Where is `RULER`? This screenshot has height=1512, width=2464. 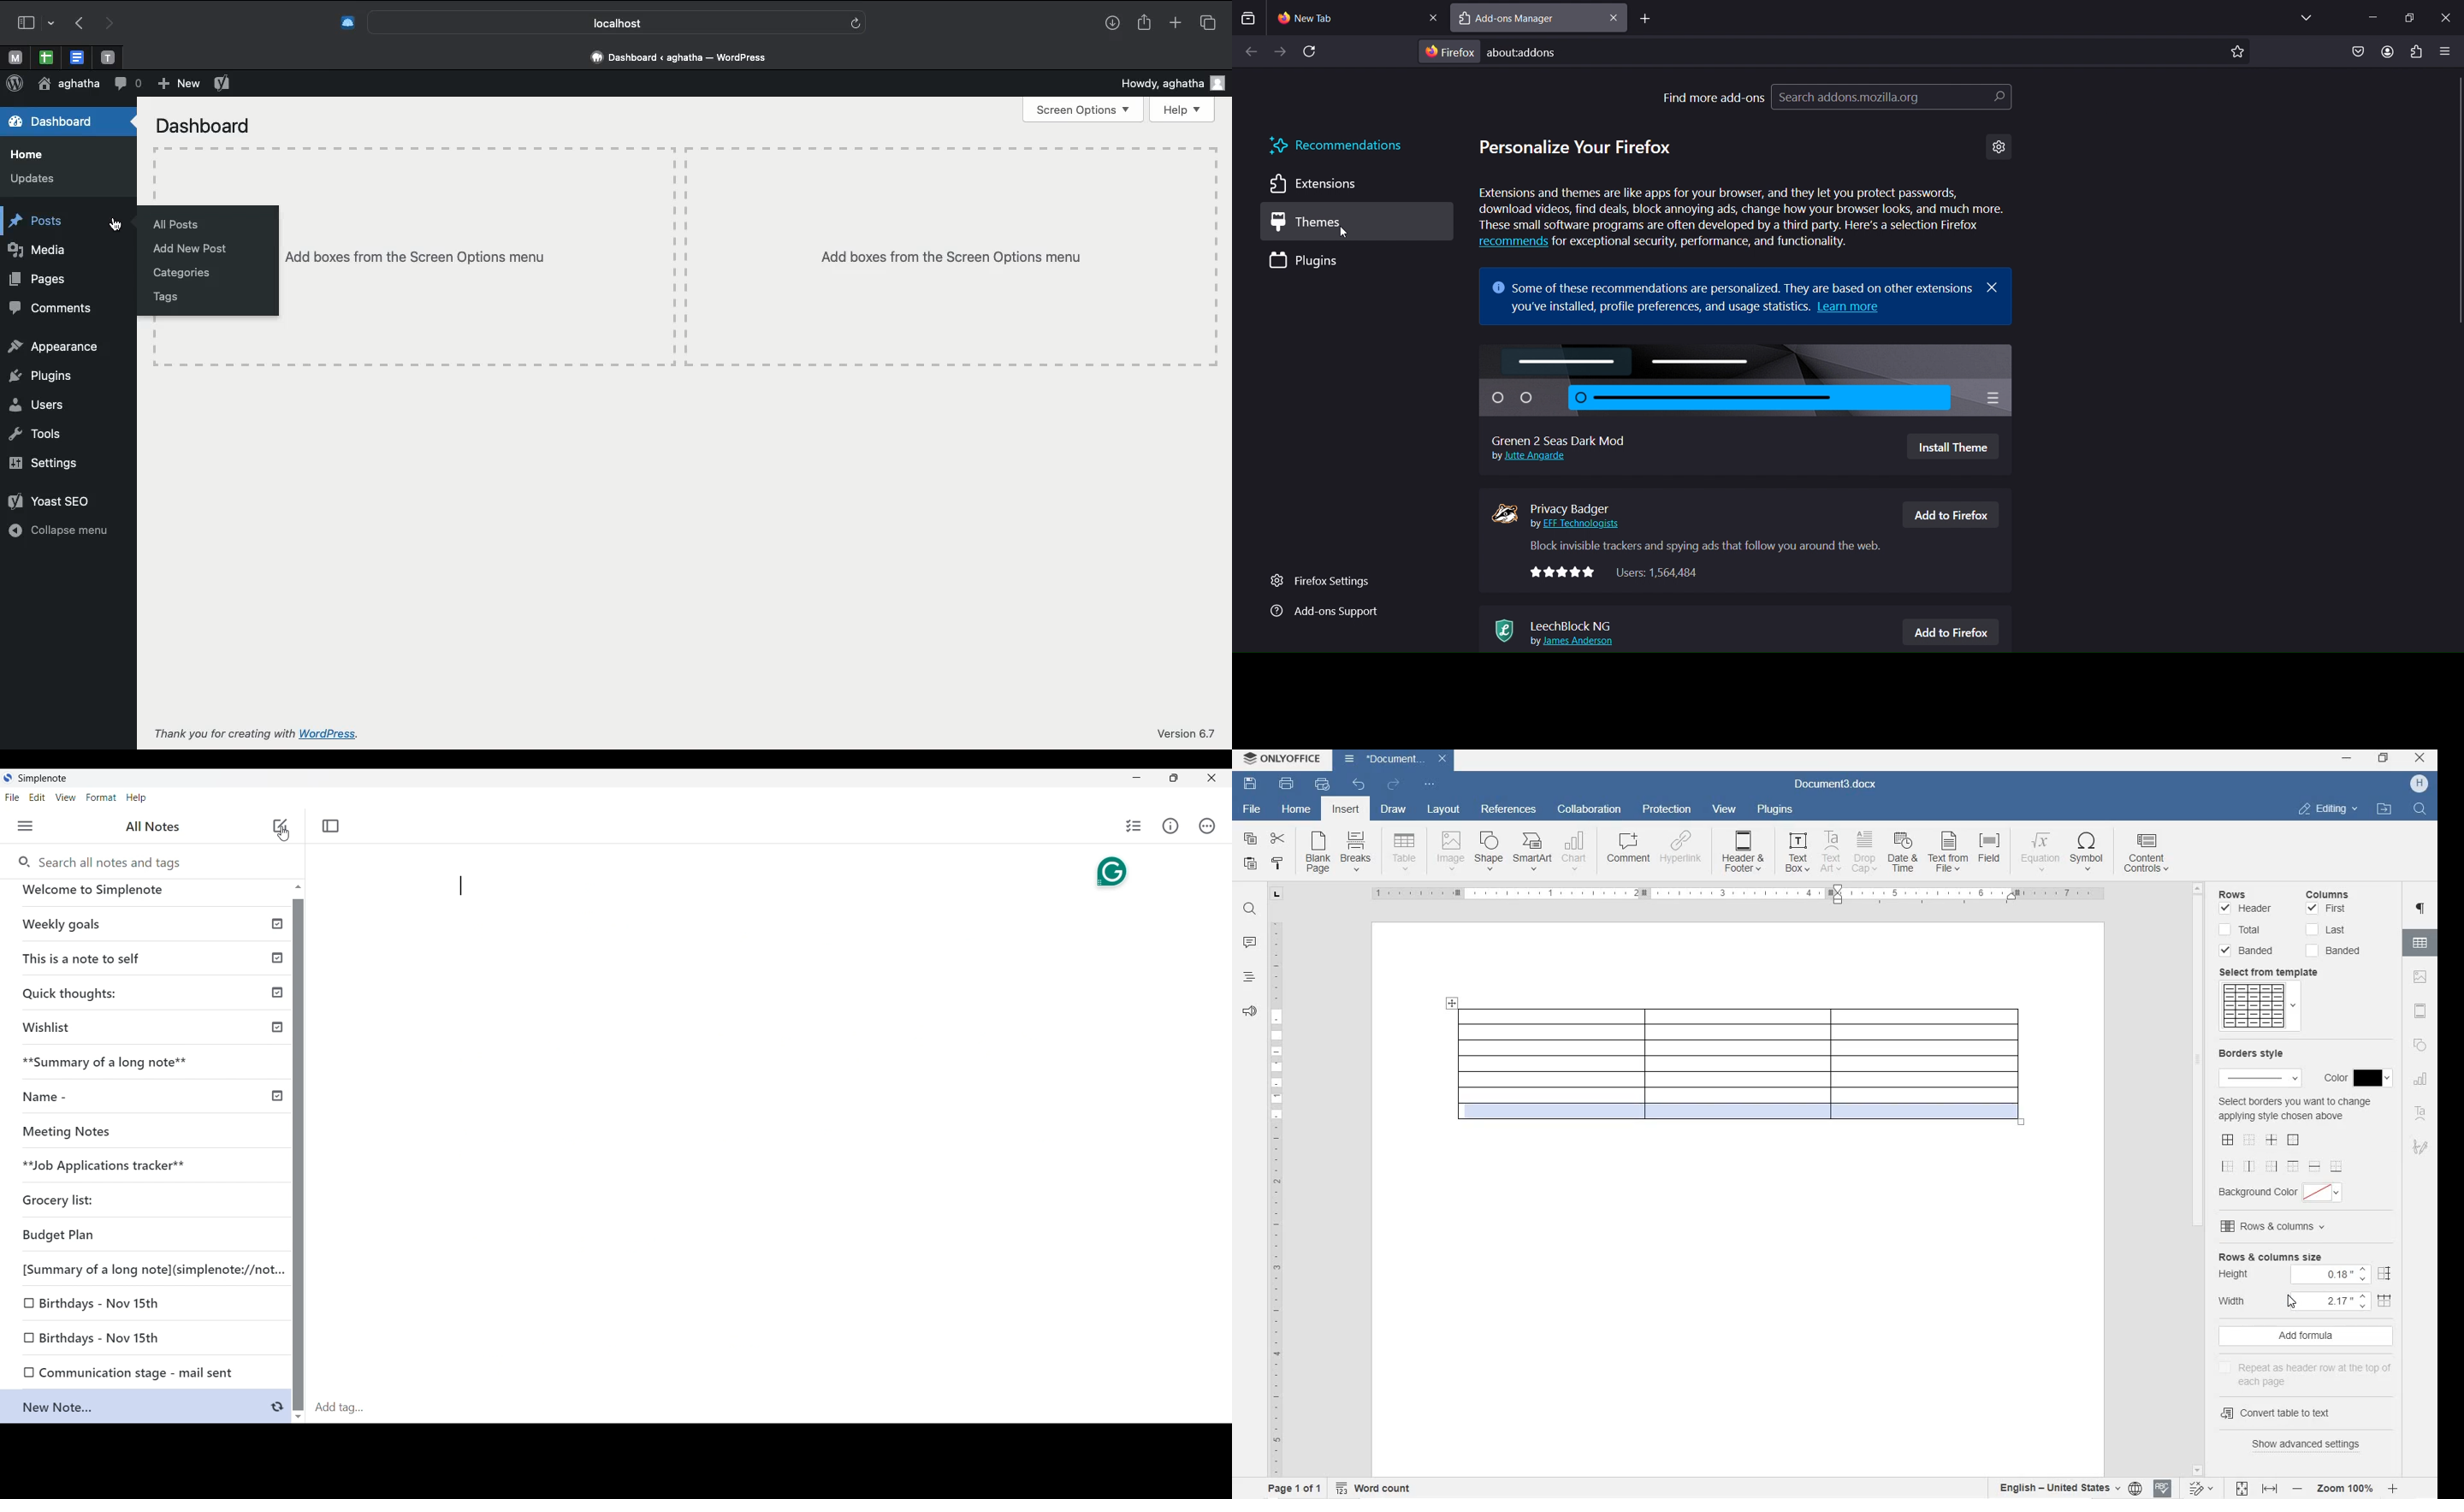
RULER is located at coordinates (1728, 895).